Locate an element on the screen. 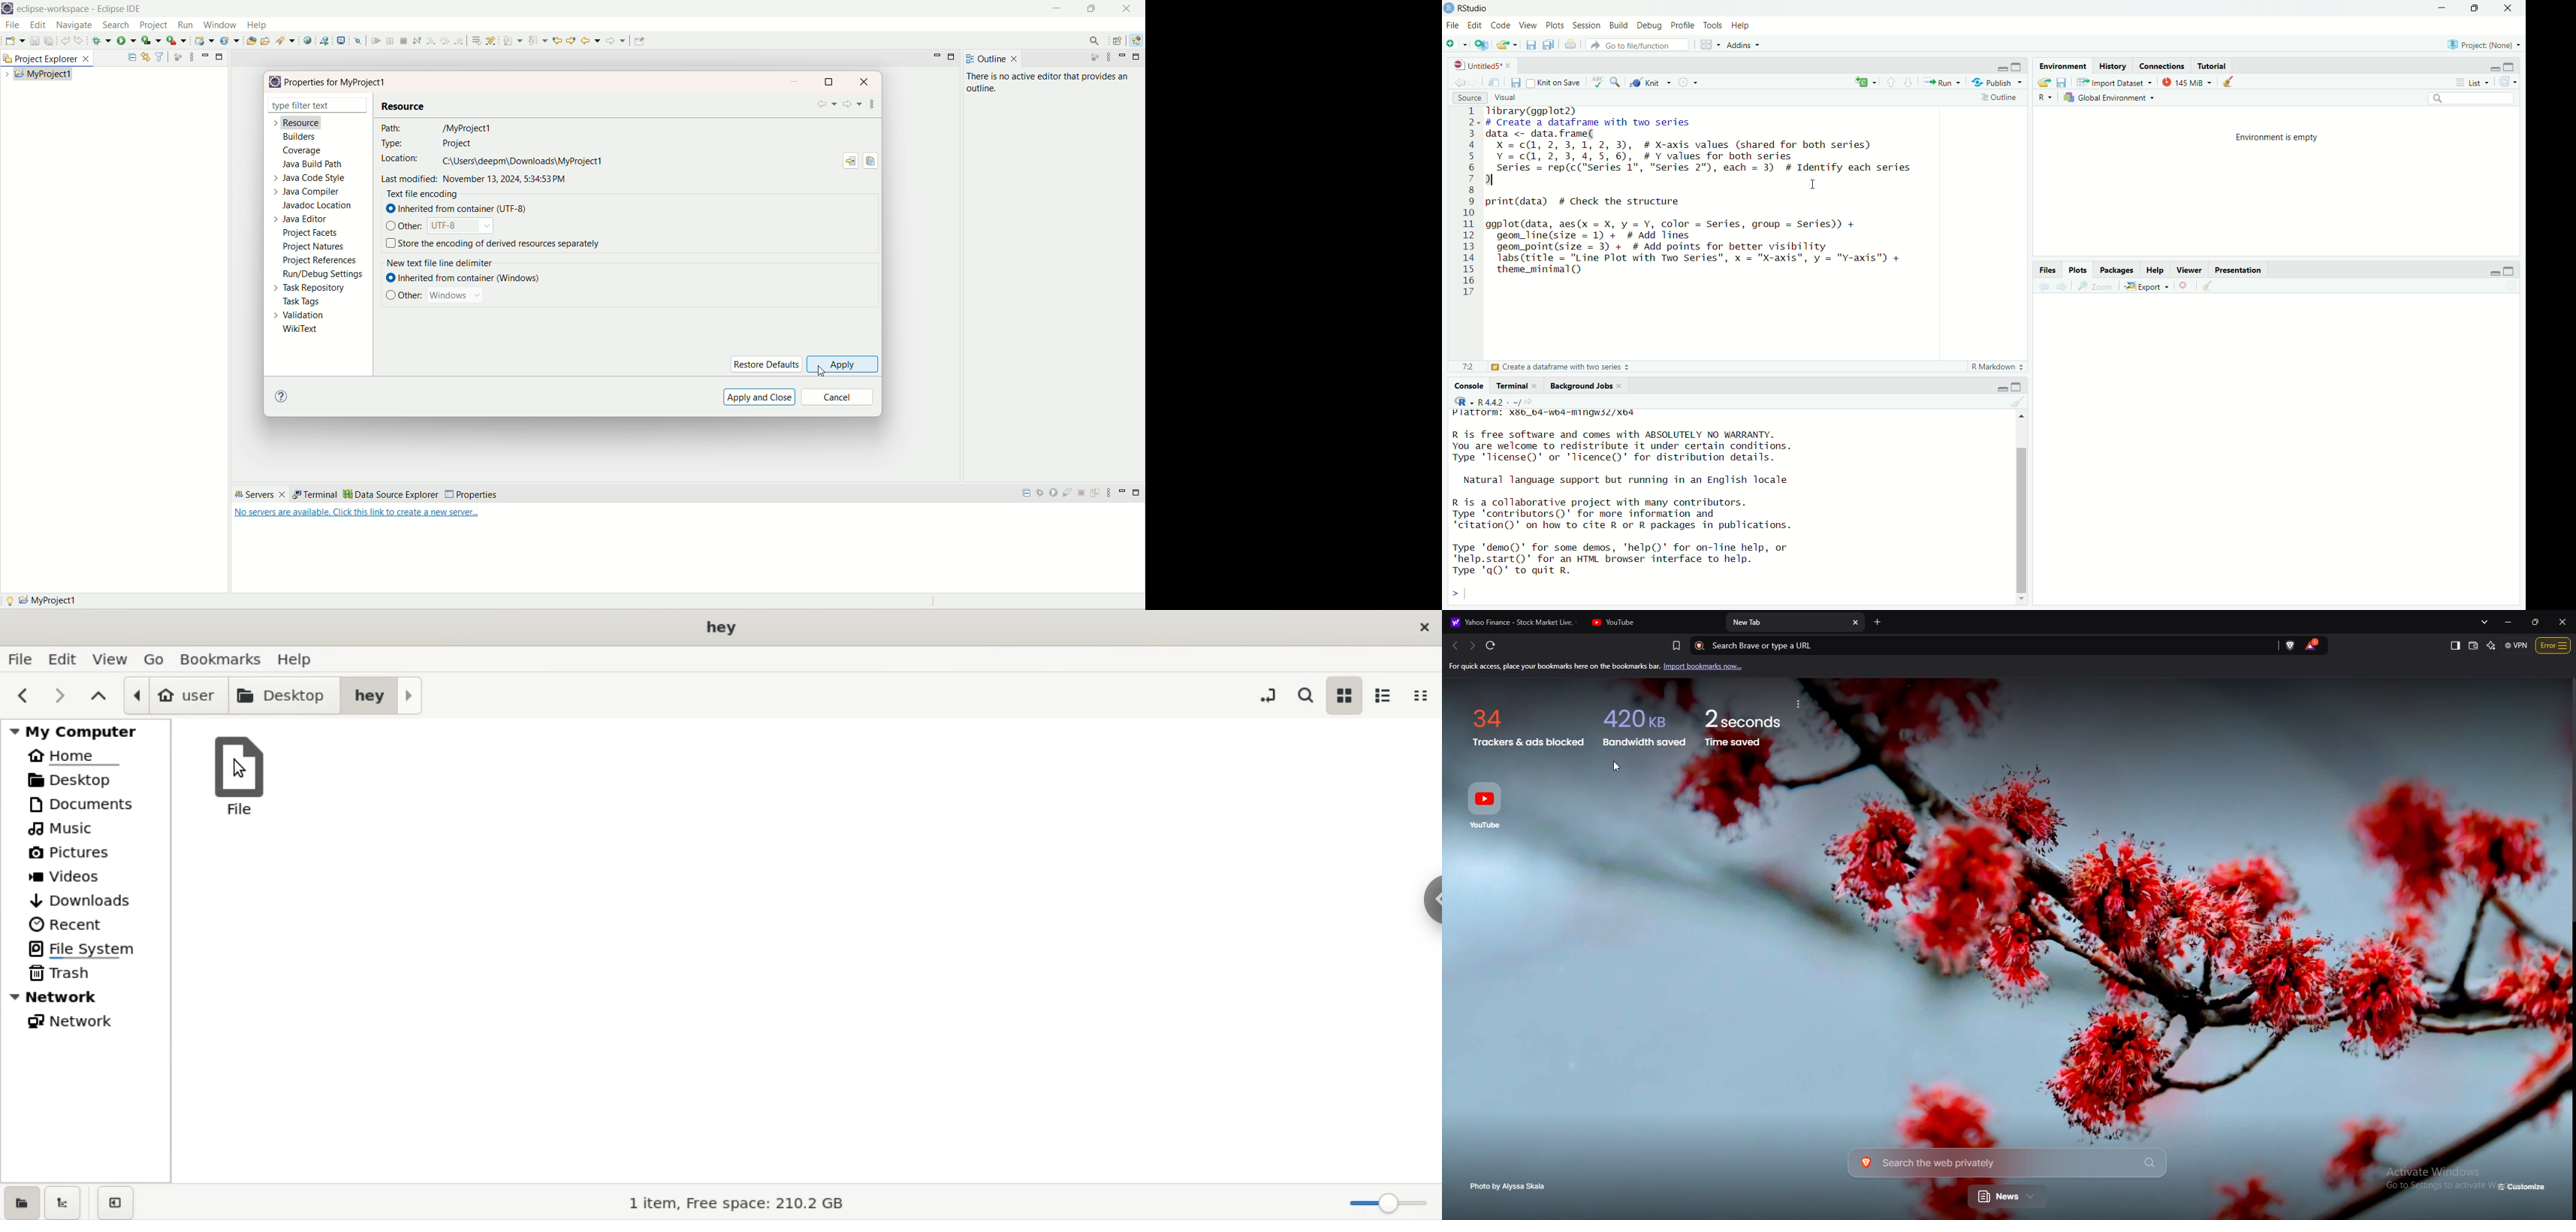 Image resolution: width=2576 pixels, height=1232 pixels. R Markdown is located at coordinates (1998, 367).